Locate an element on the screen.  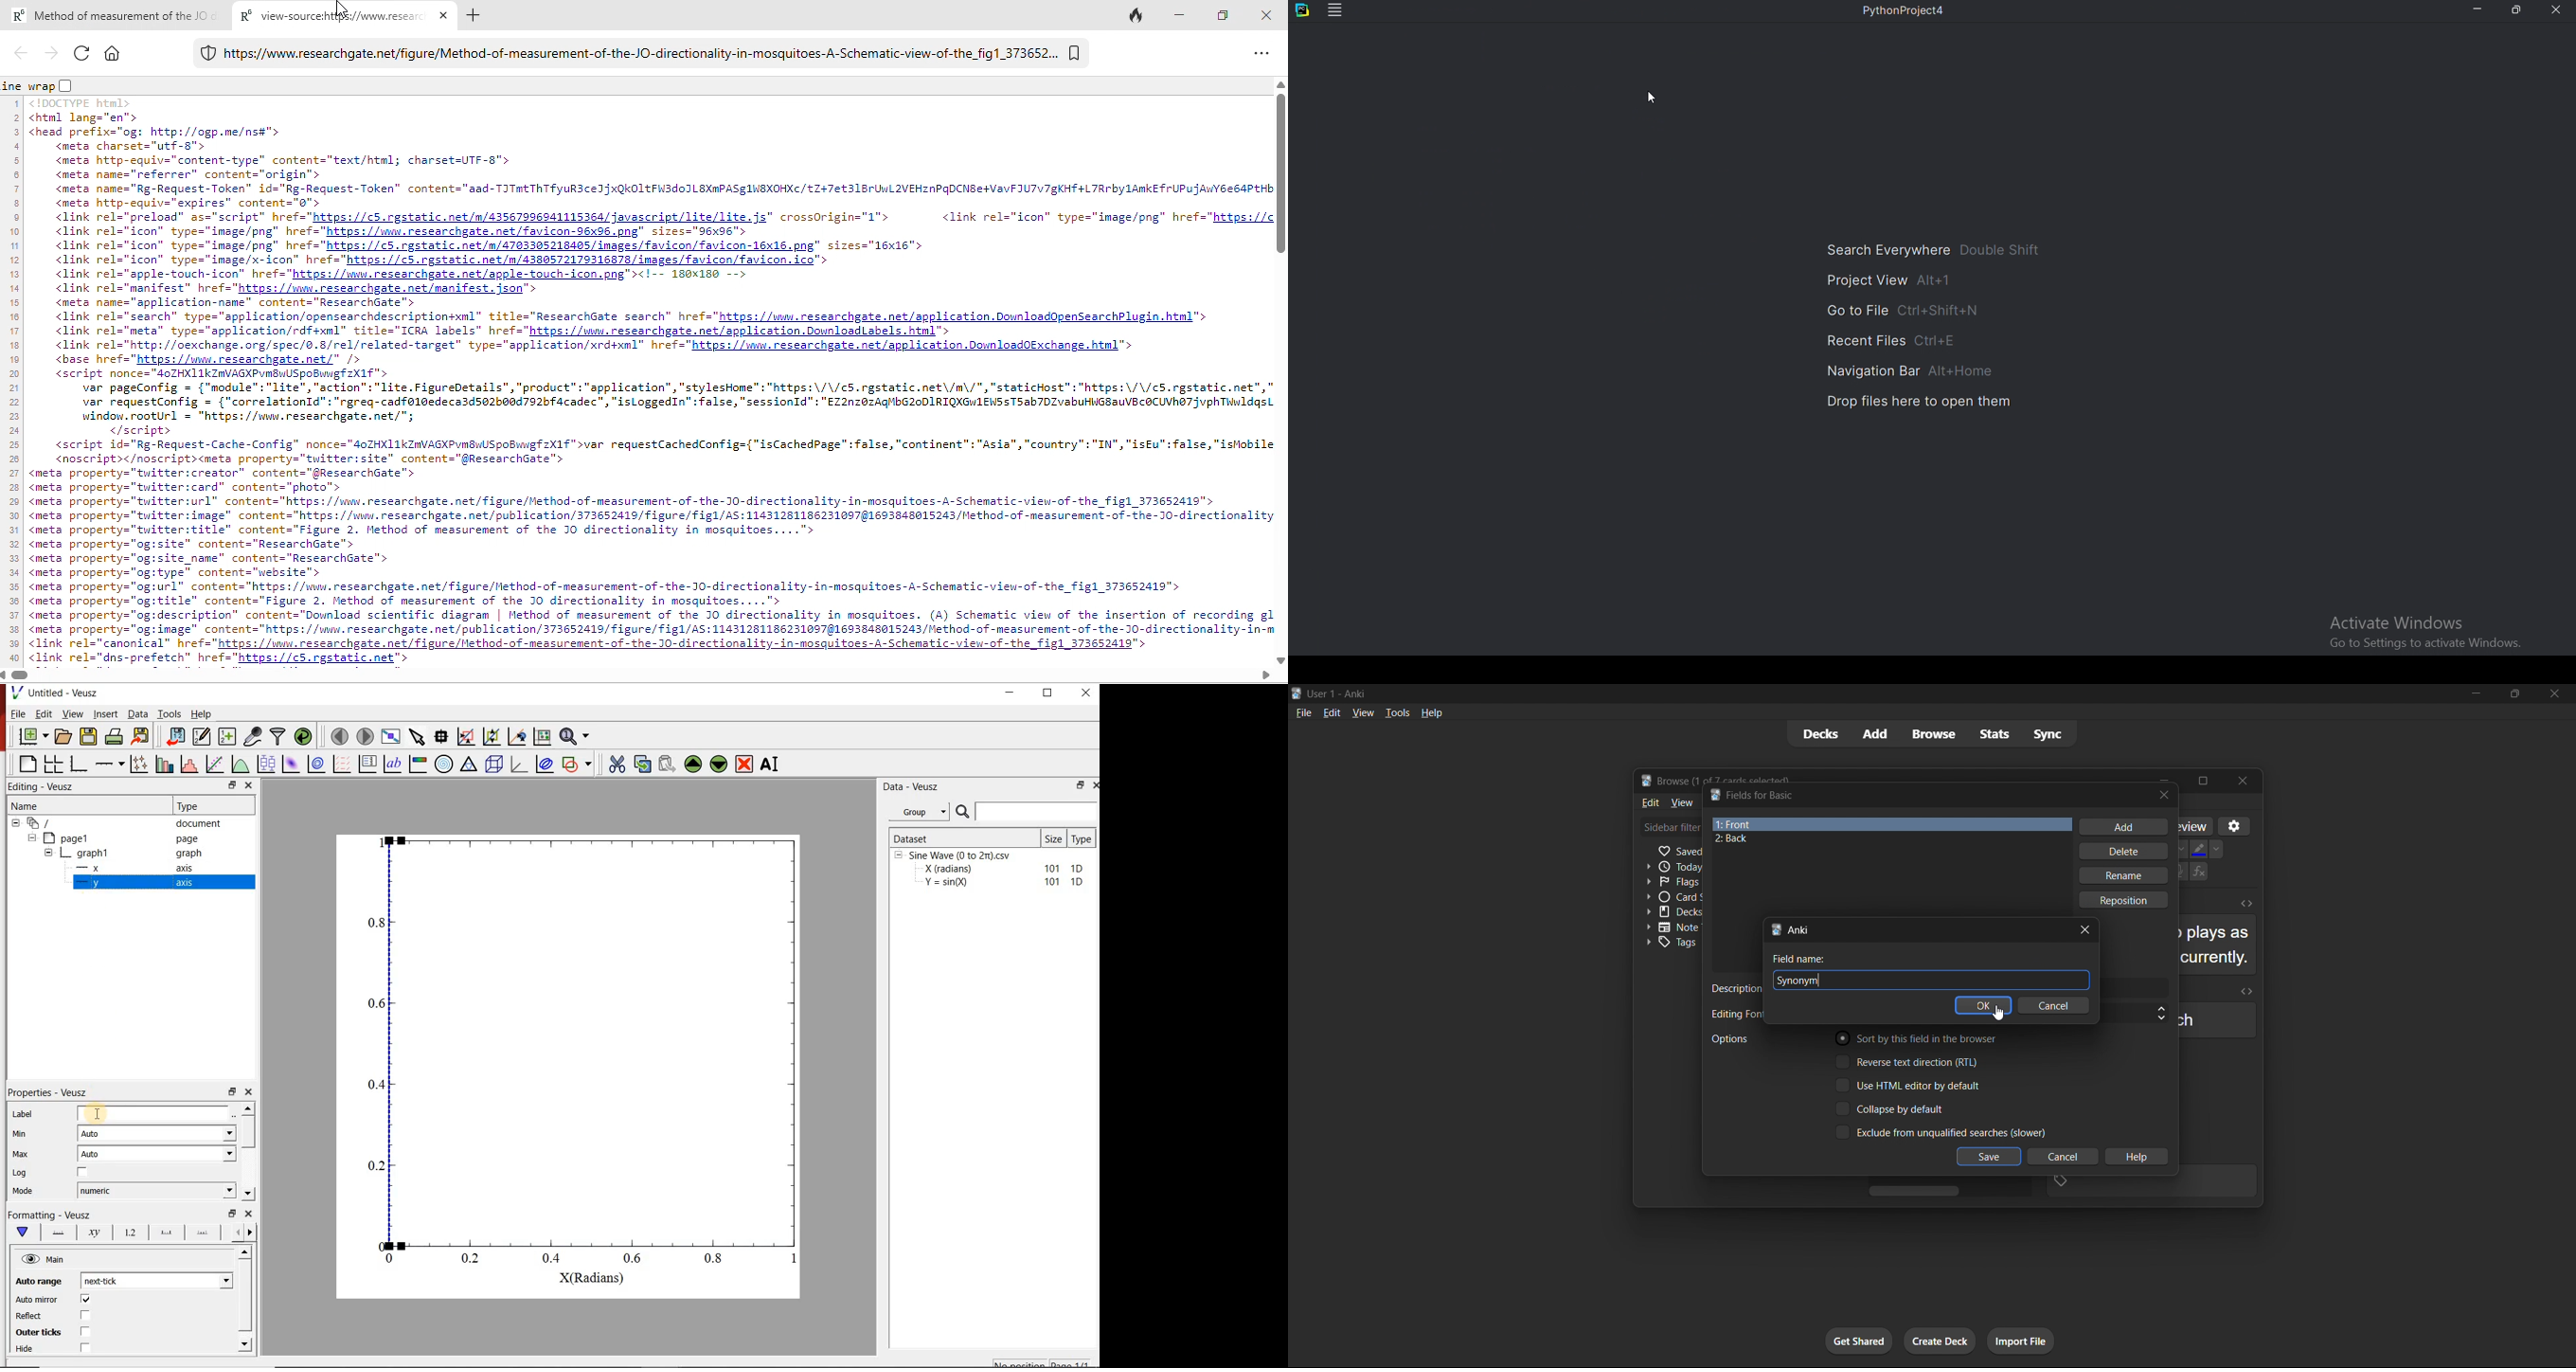
close is located at coordinates (2090, 928).